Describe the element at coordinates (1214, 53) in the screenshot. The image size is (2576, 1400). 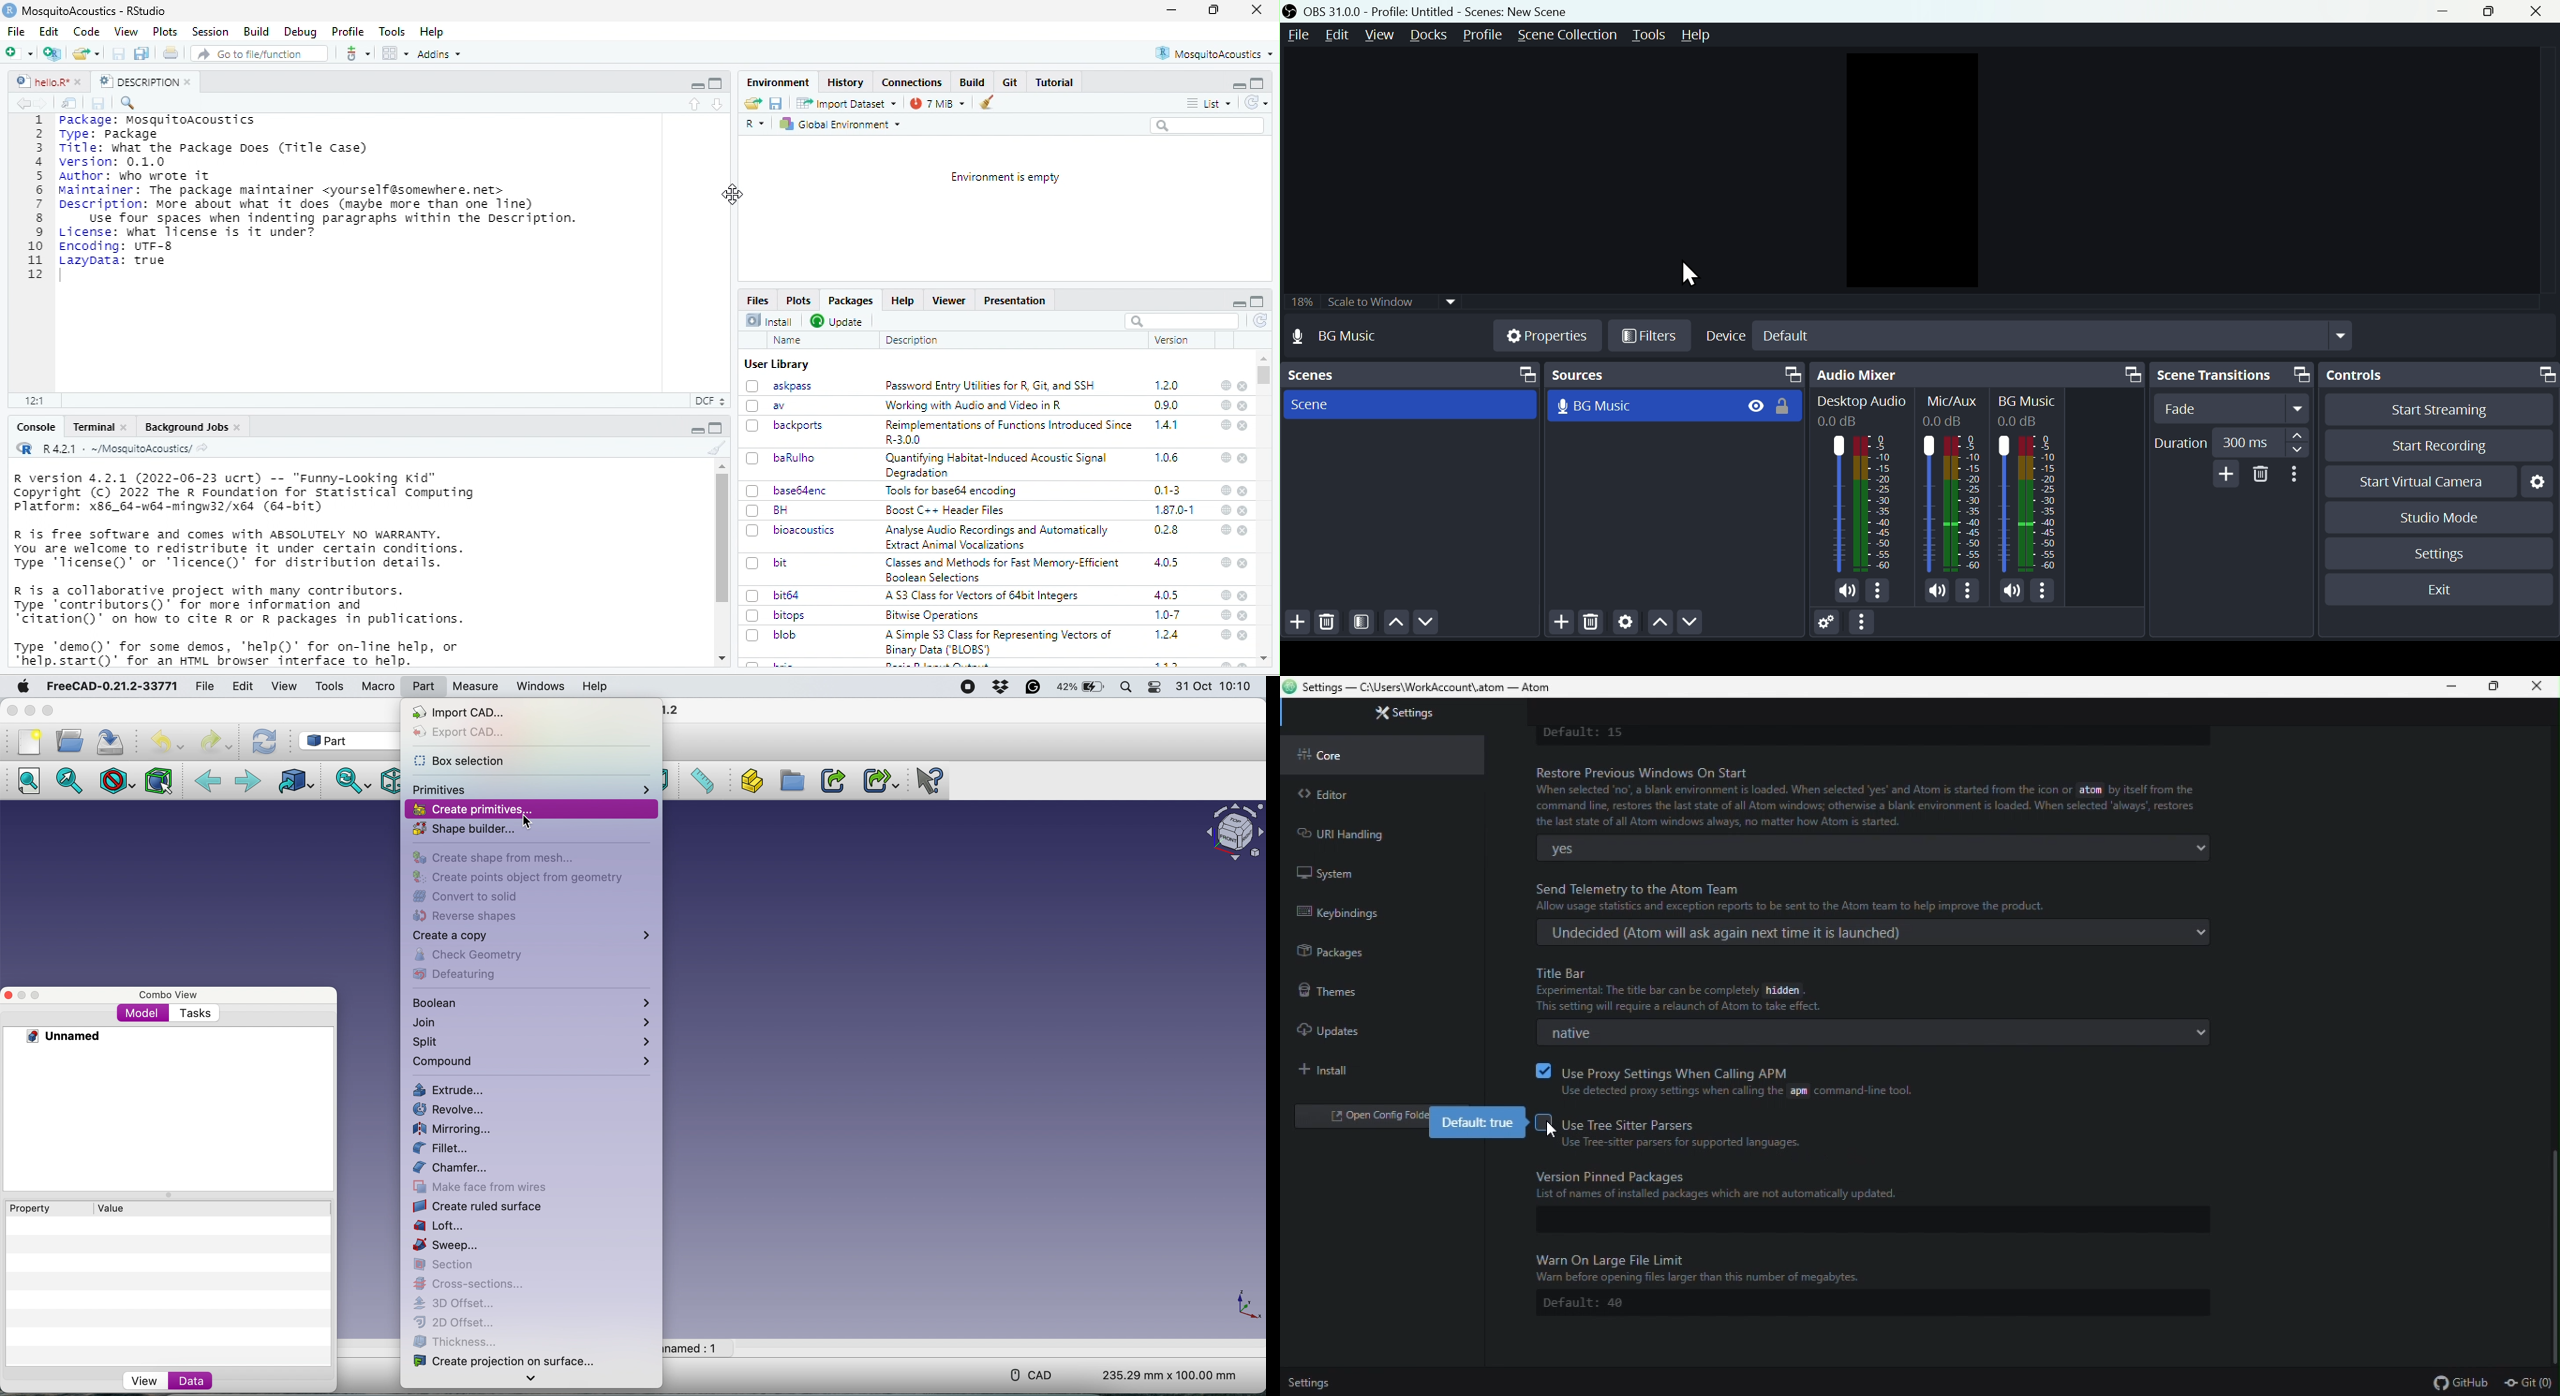
I see `MosquitoAcoustics` at that location.